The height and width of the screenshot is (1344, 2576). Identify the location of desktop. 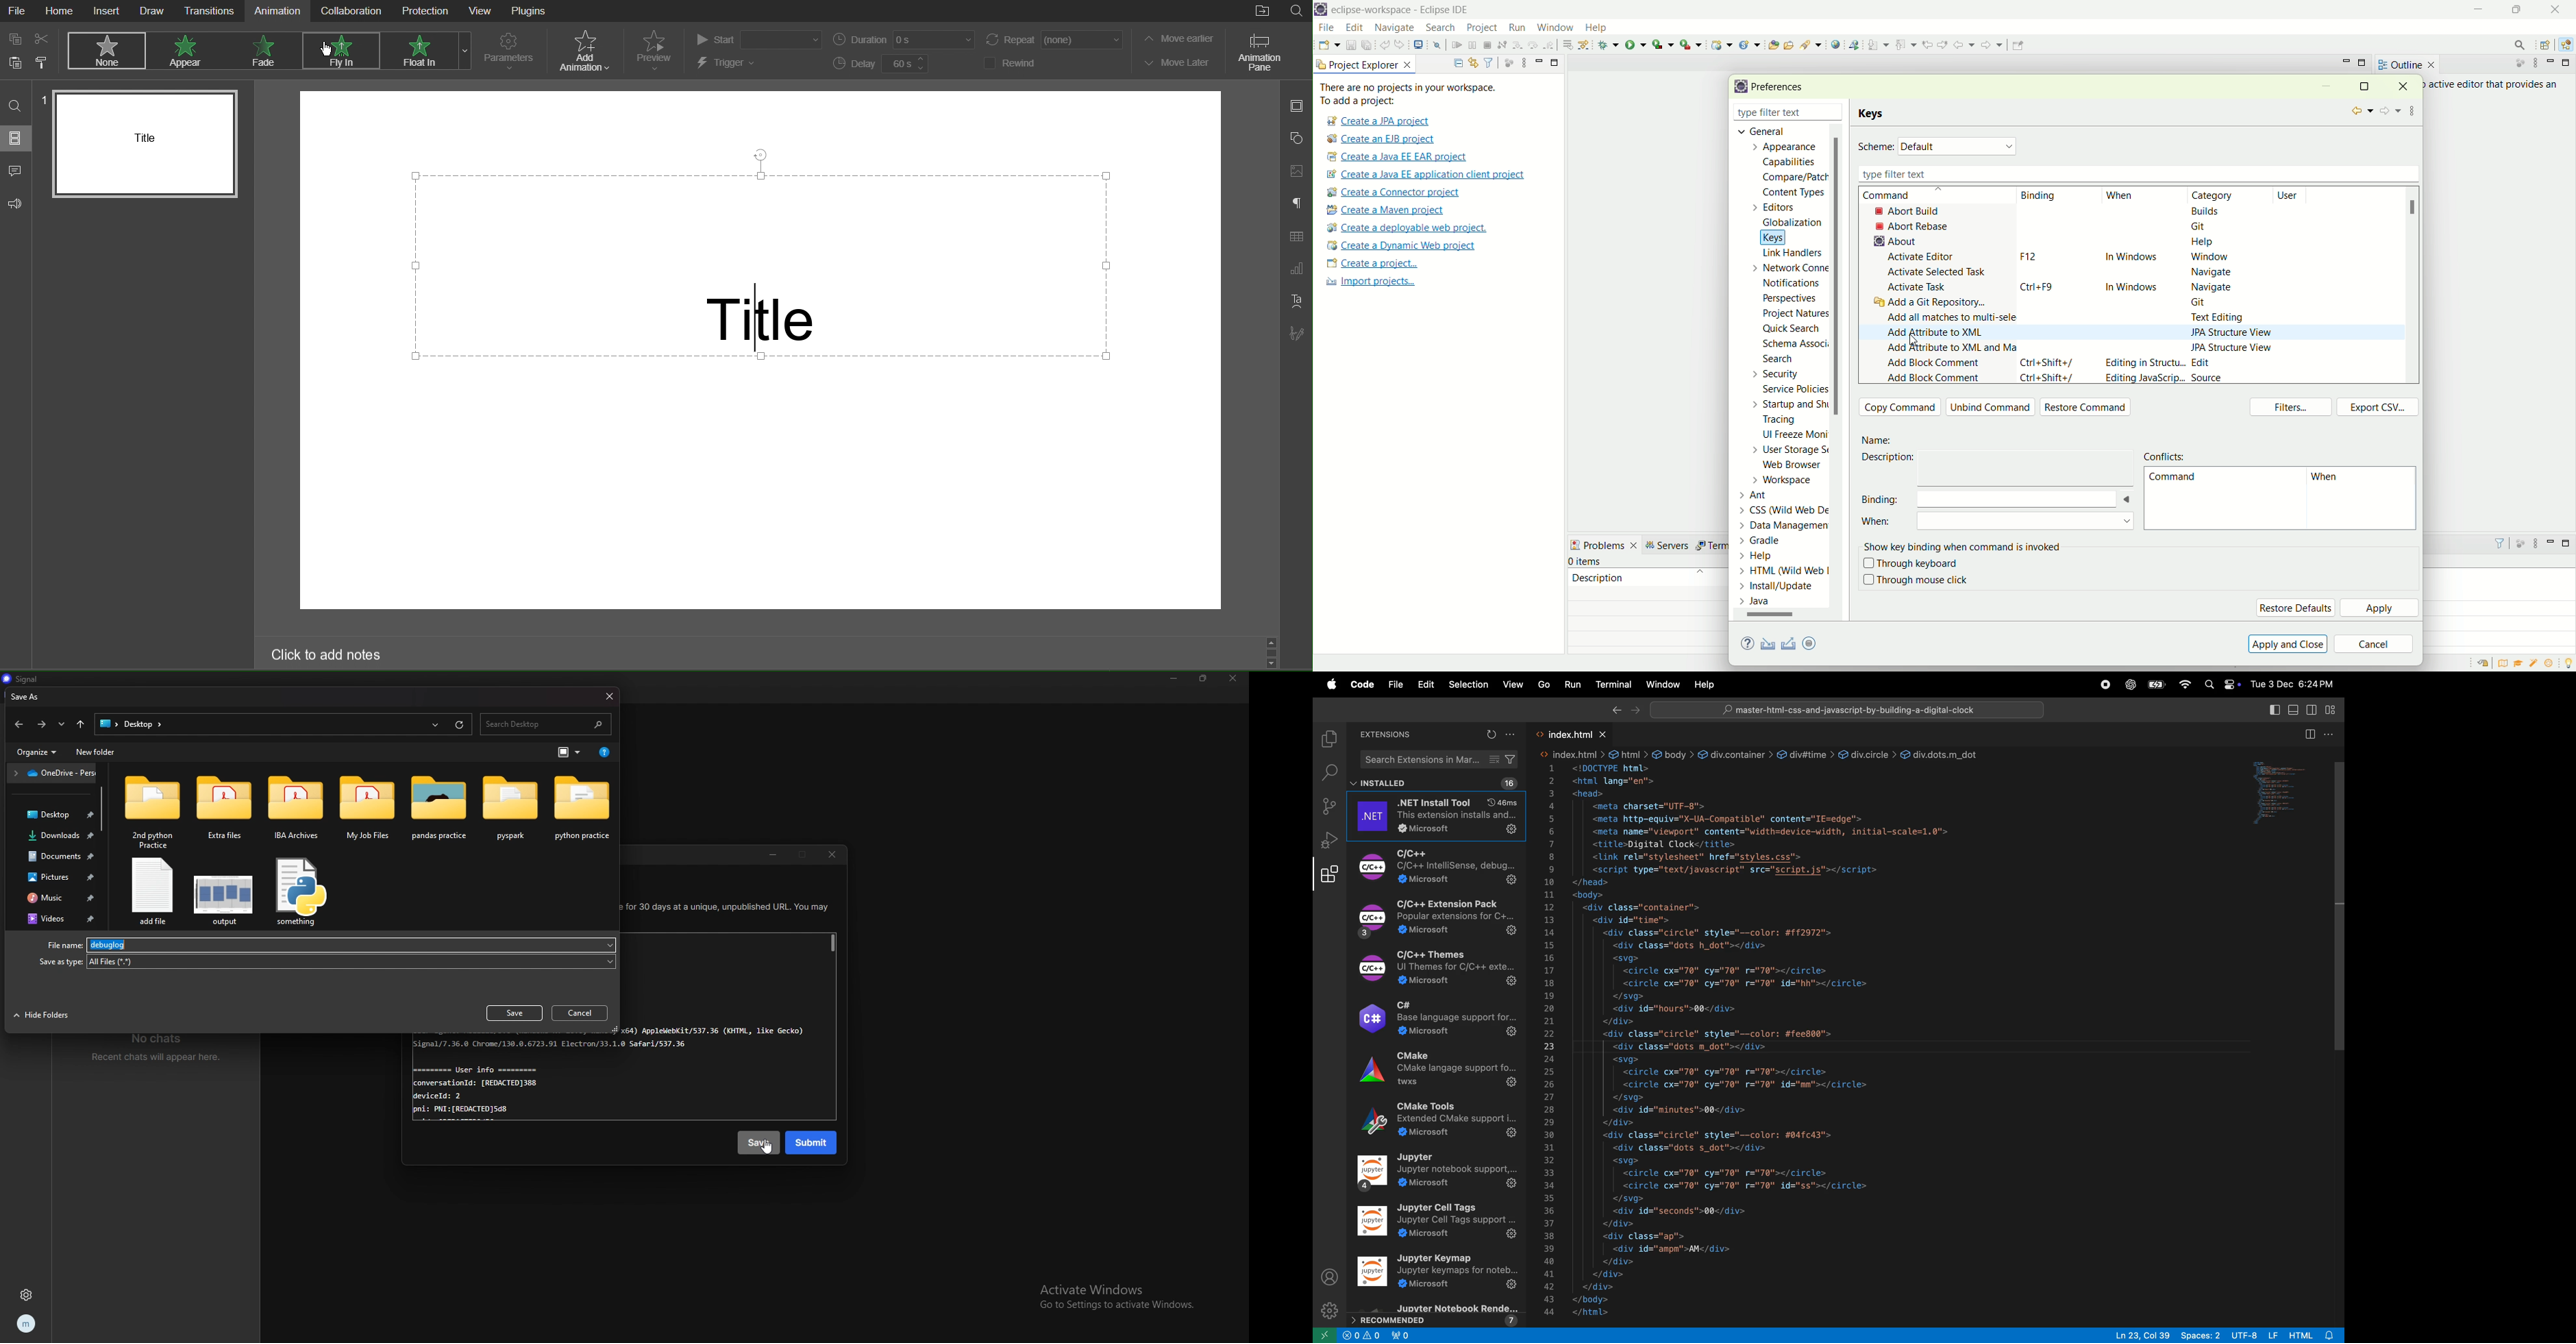
(55, 815).